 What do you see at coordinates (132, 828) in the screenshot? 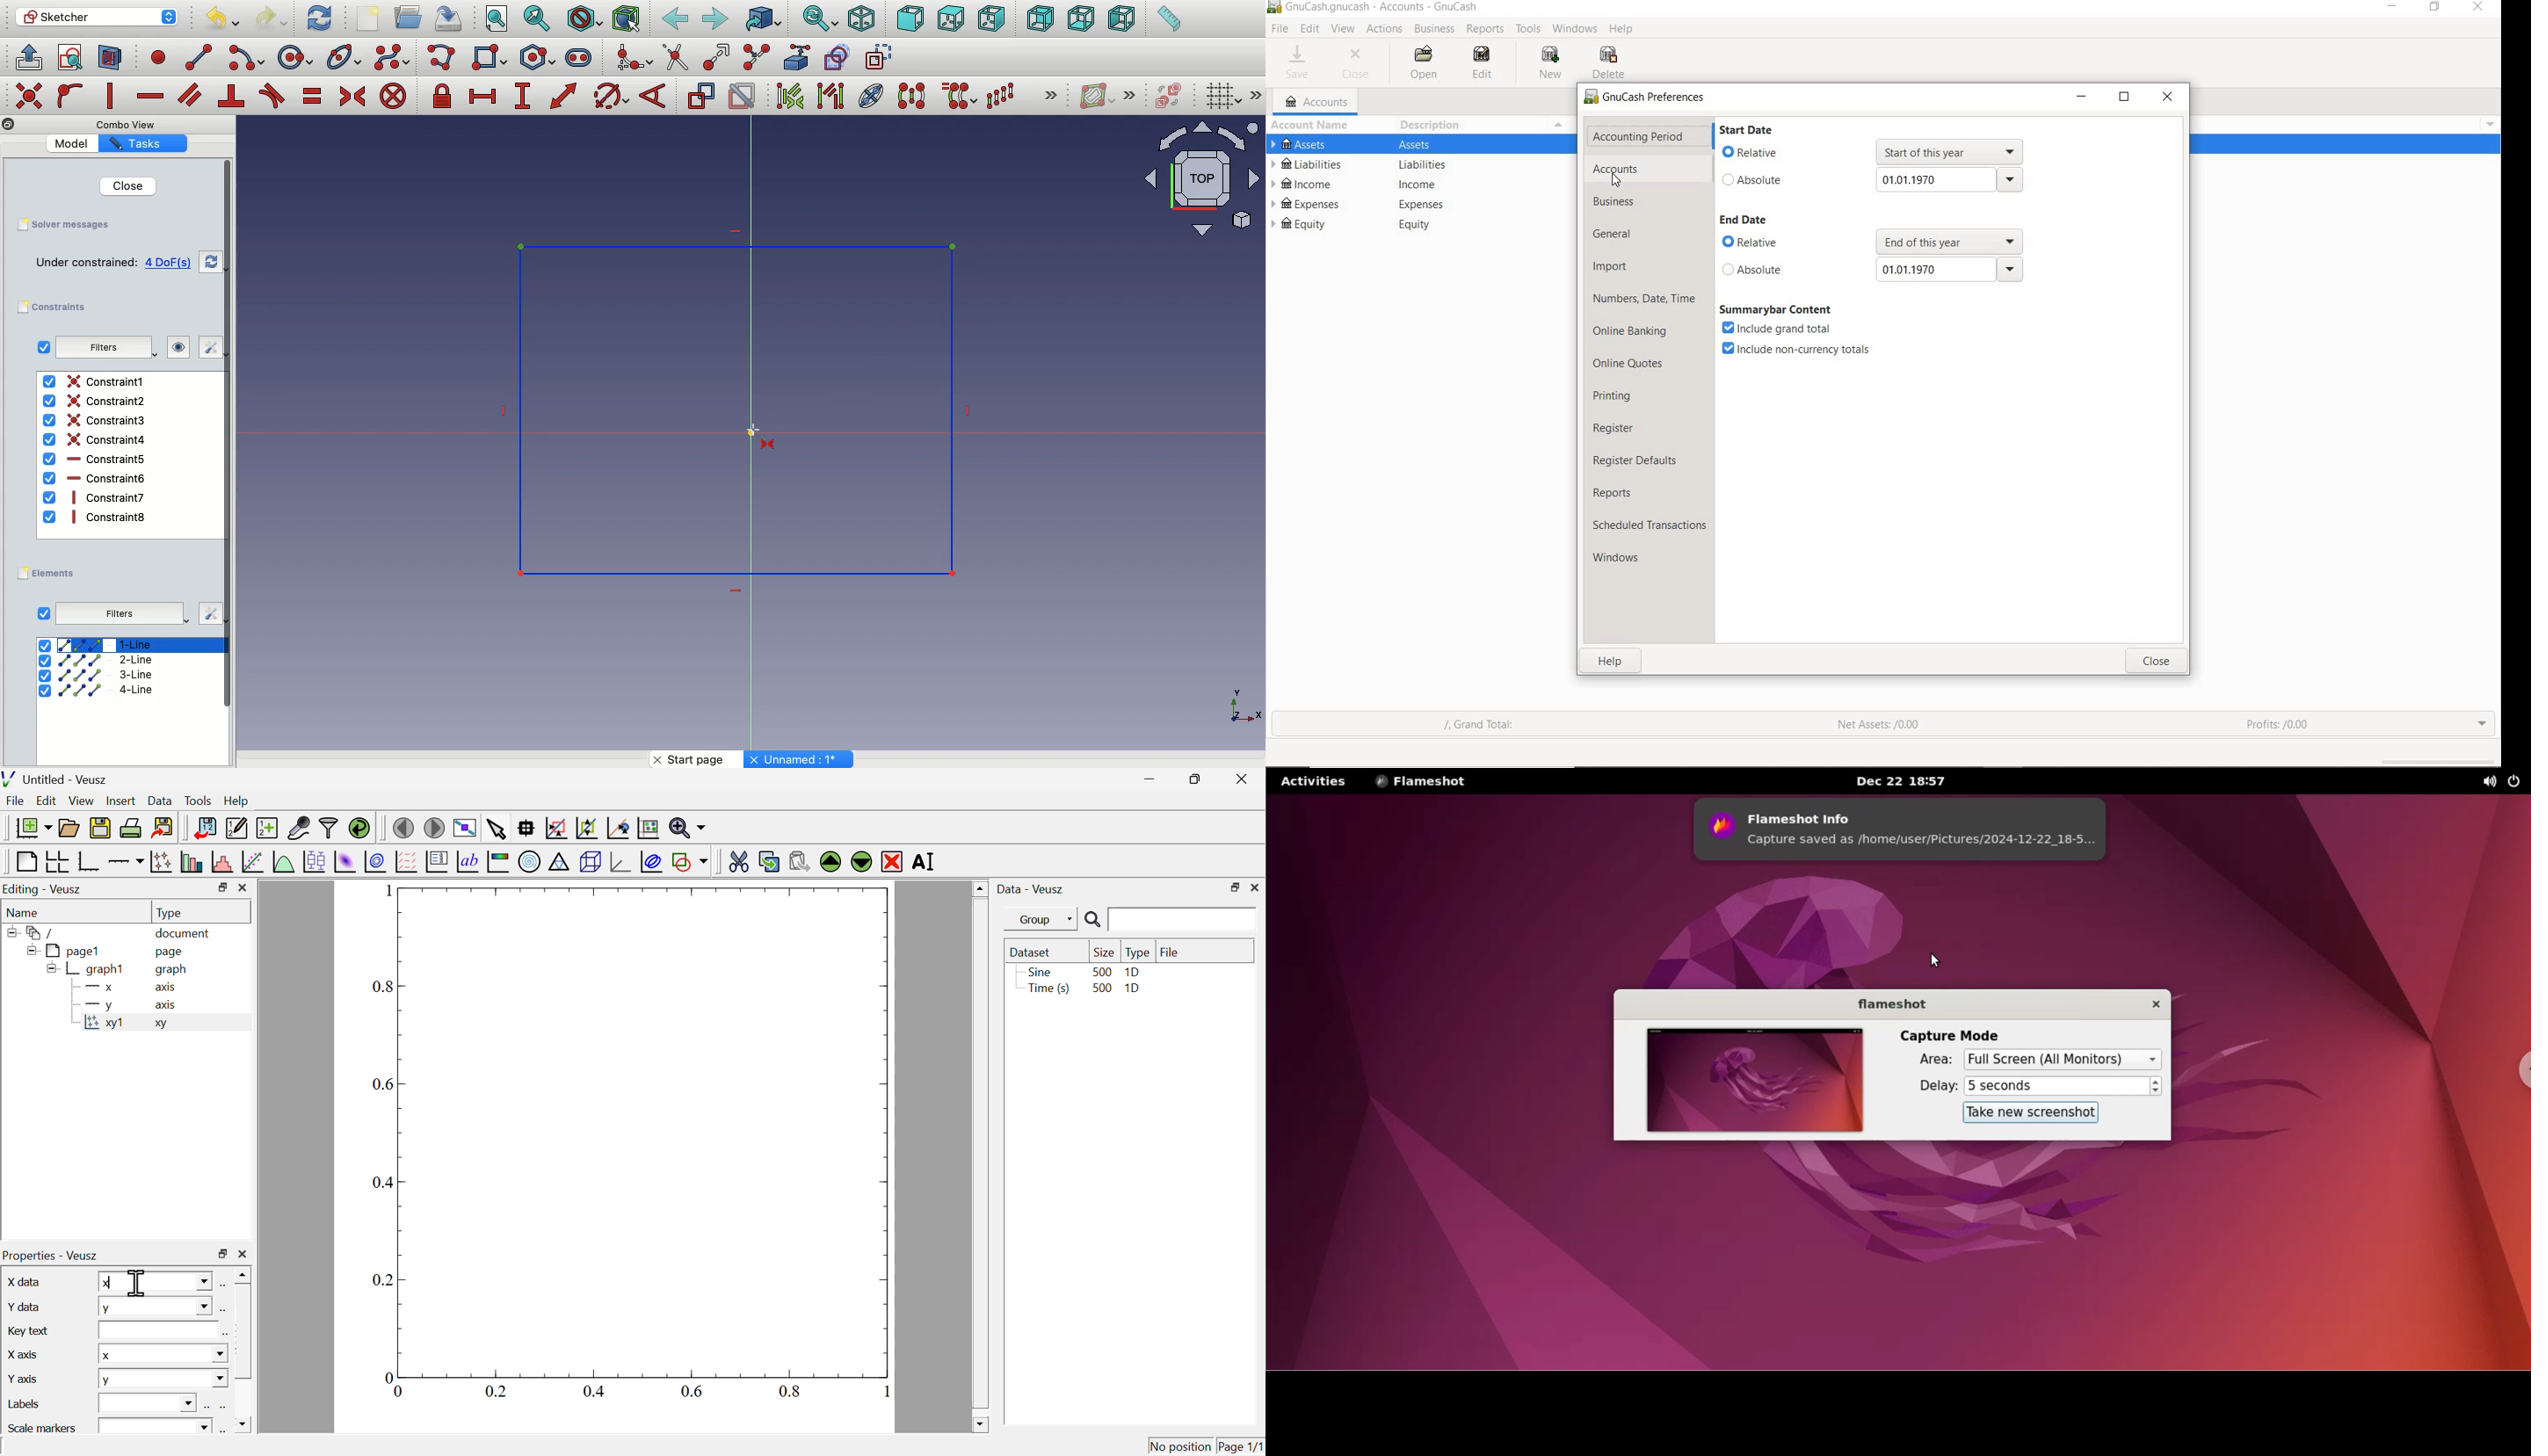
I see `print the document` at bounding box center [132, 828].